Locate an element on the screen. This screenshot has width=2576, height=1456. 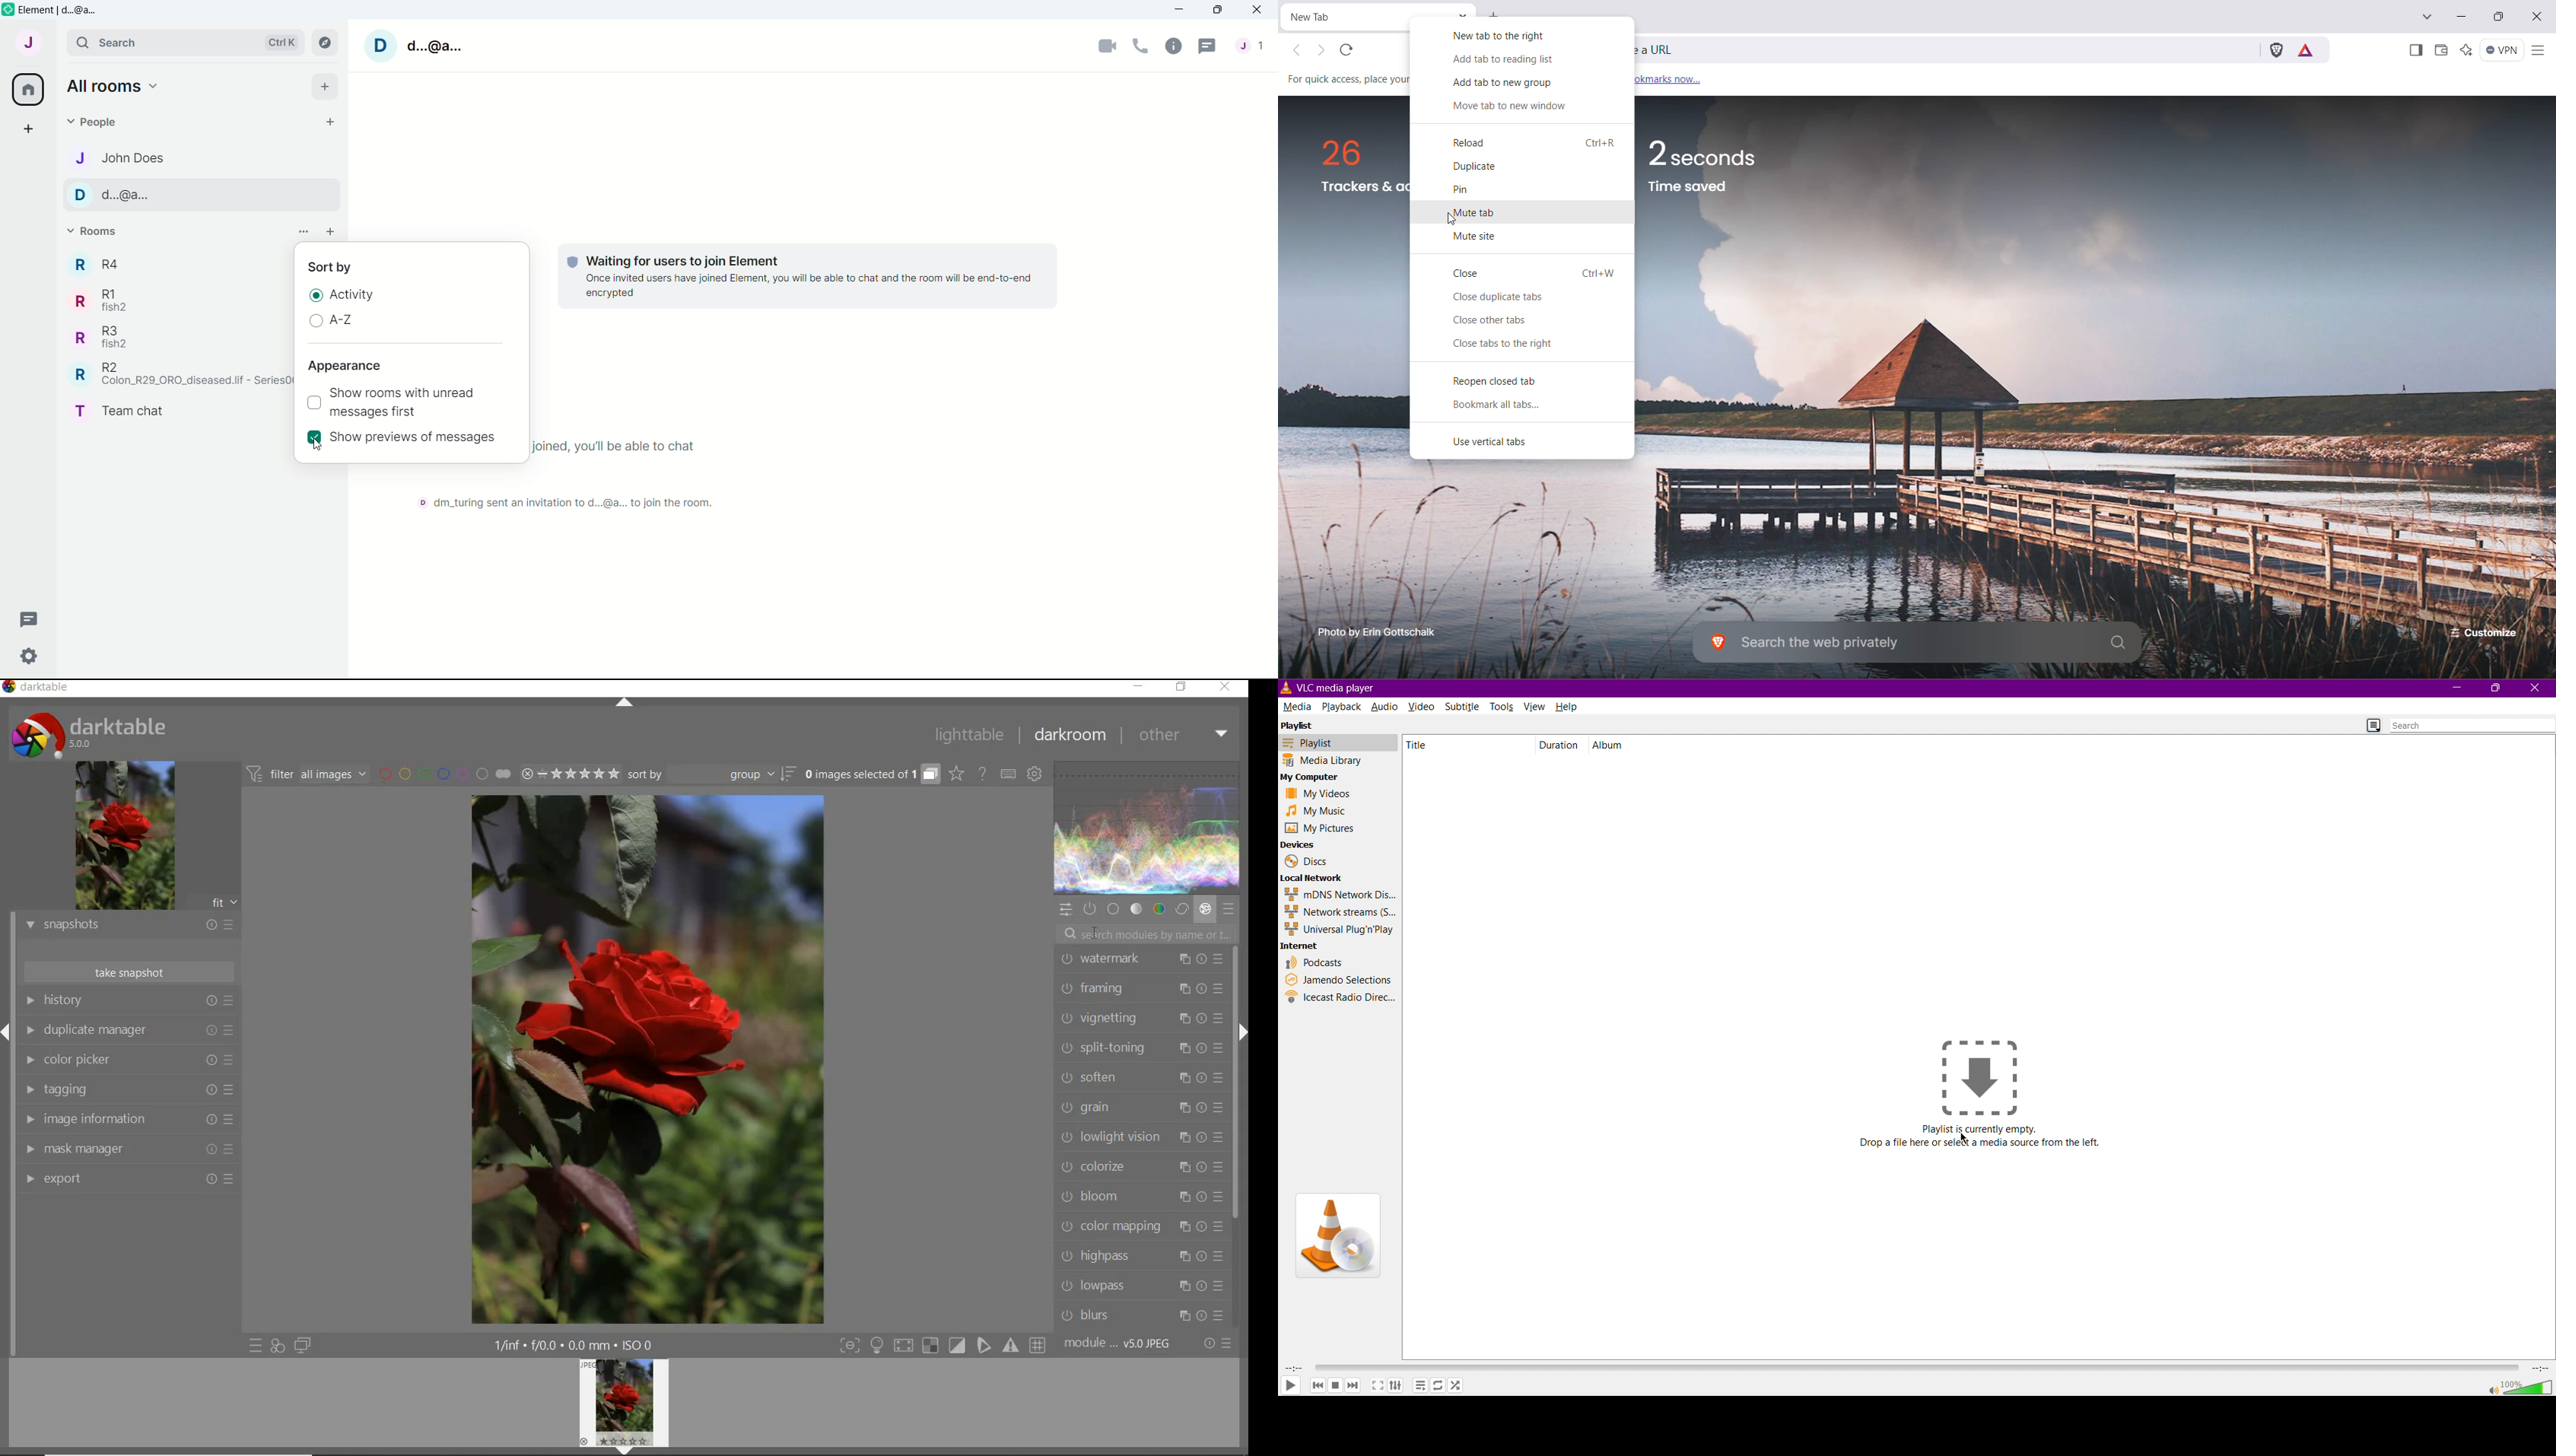
snapshots is located at coordinates (129, 926).